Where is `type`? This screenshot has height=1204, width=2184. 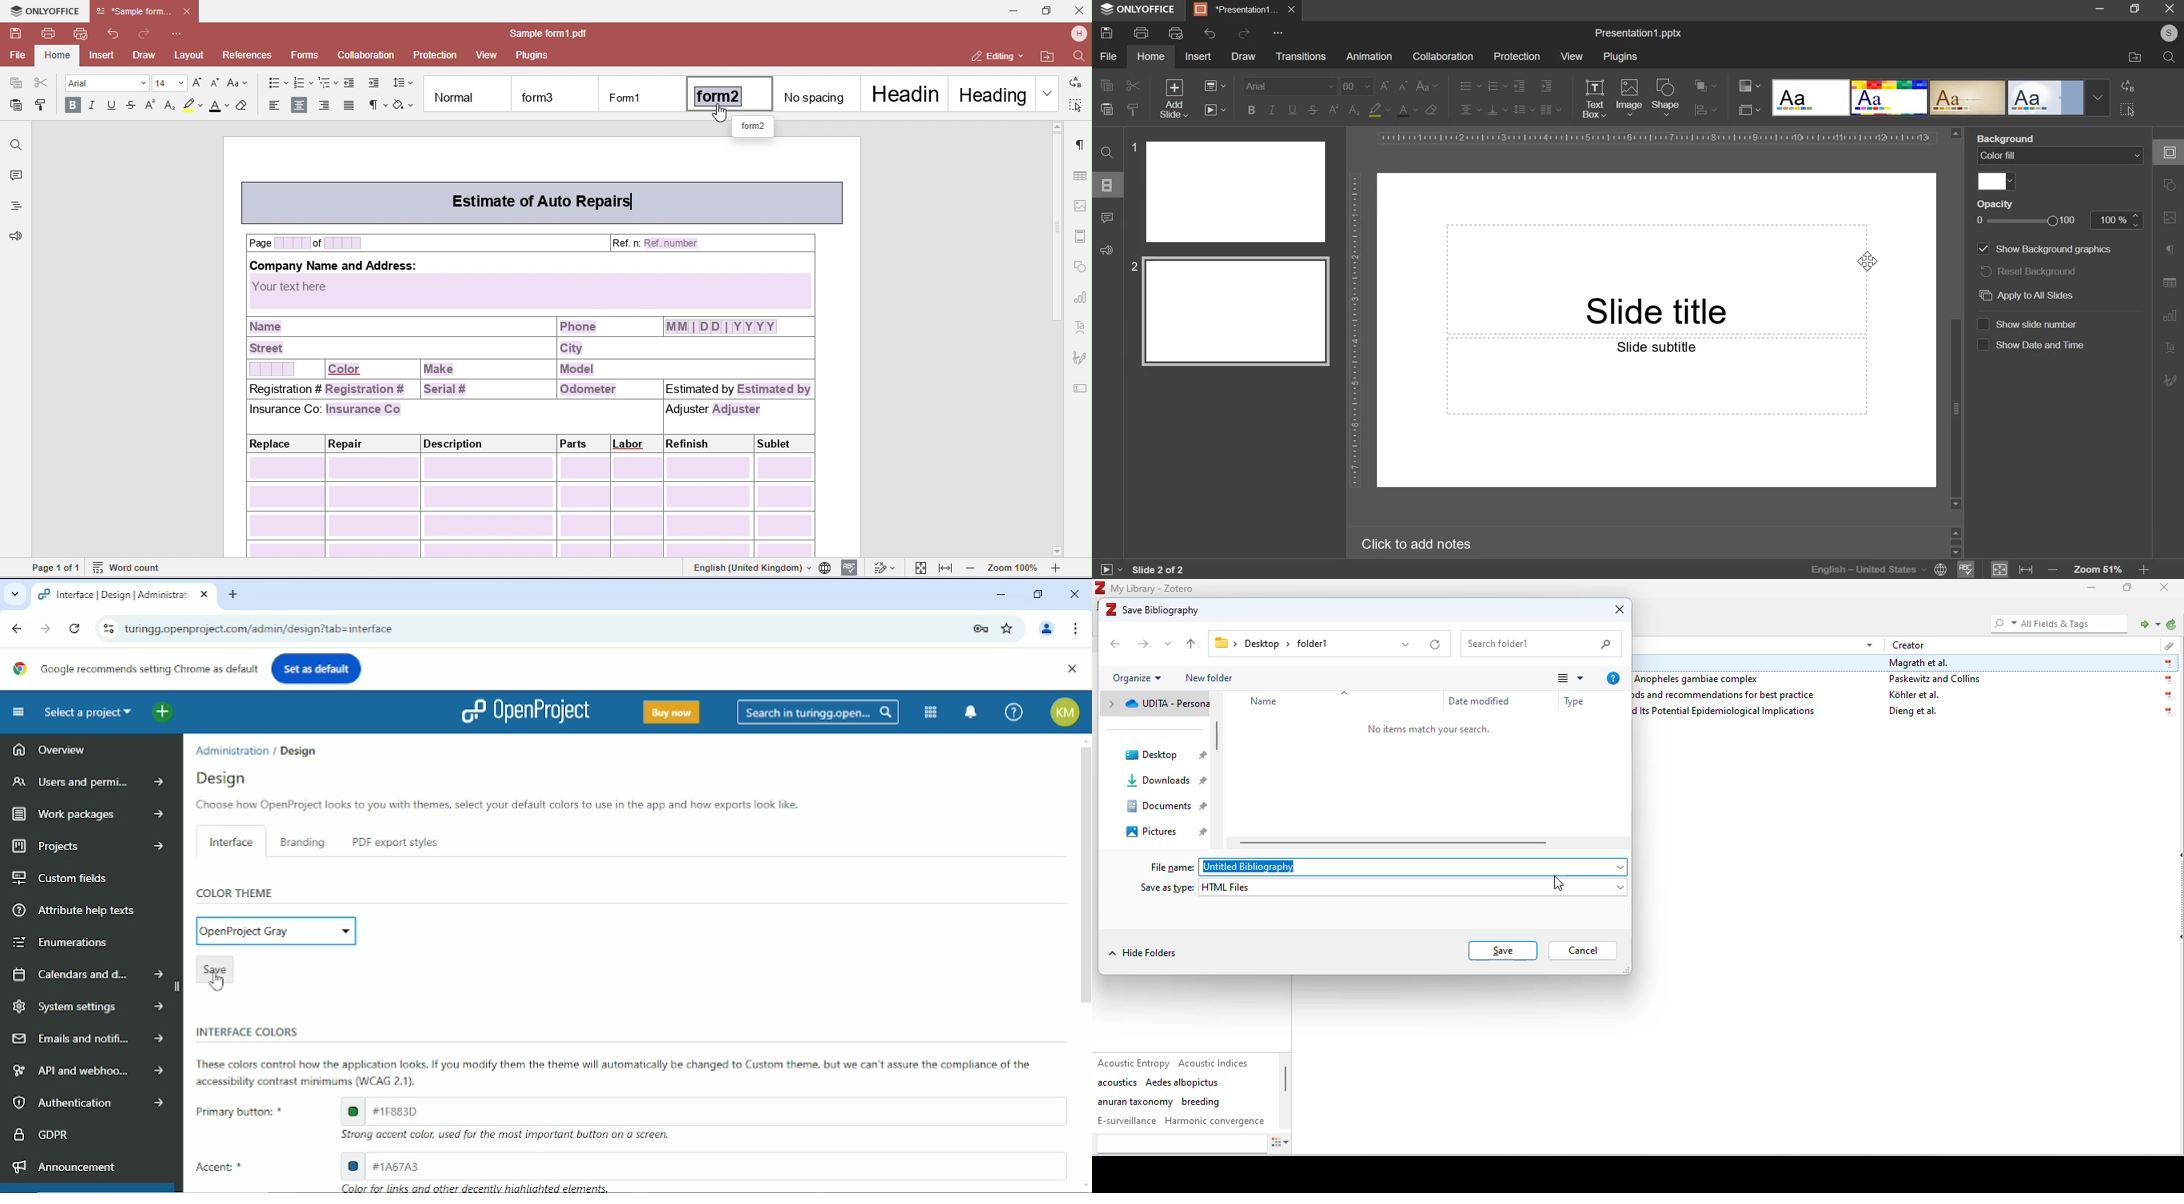
type is located at coordinates (1577, 700).